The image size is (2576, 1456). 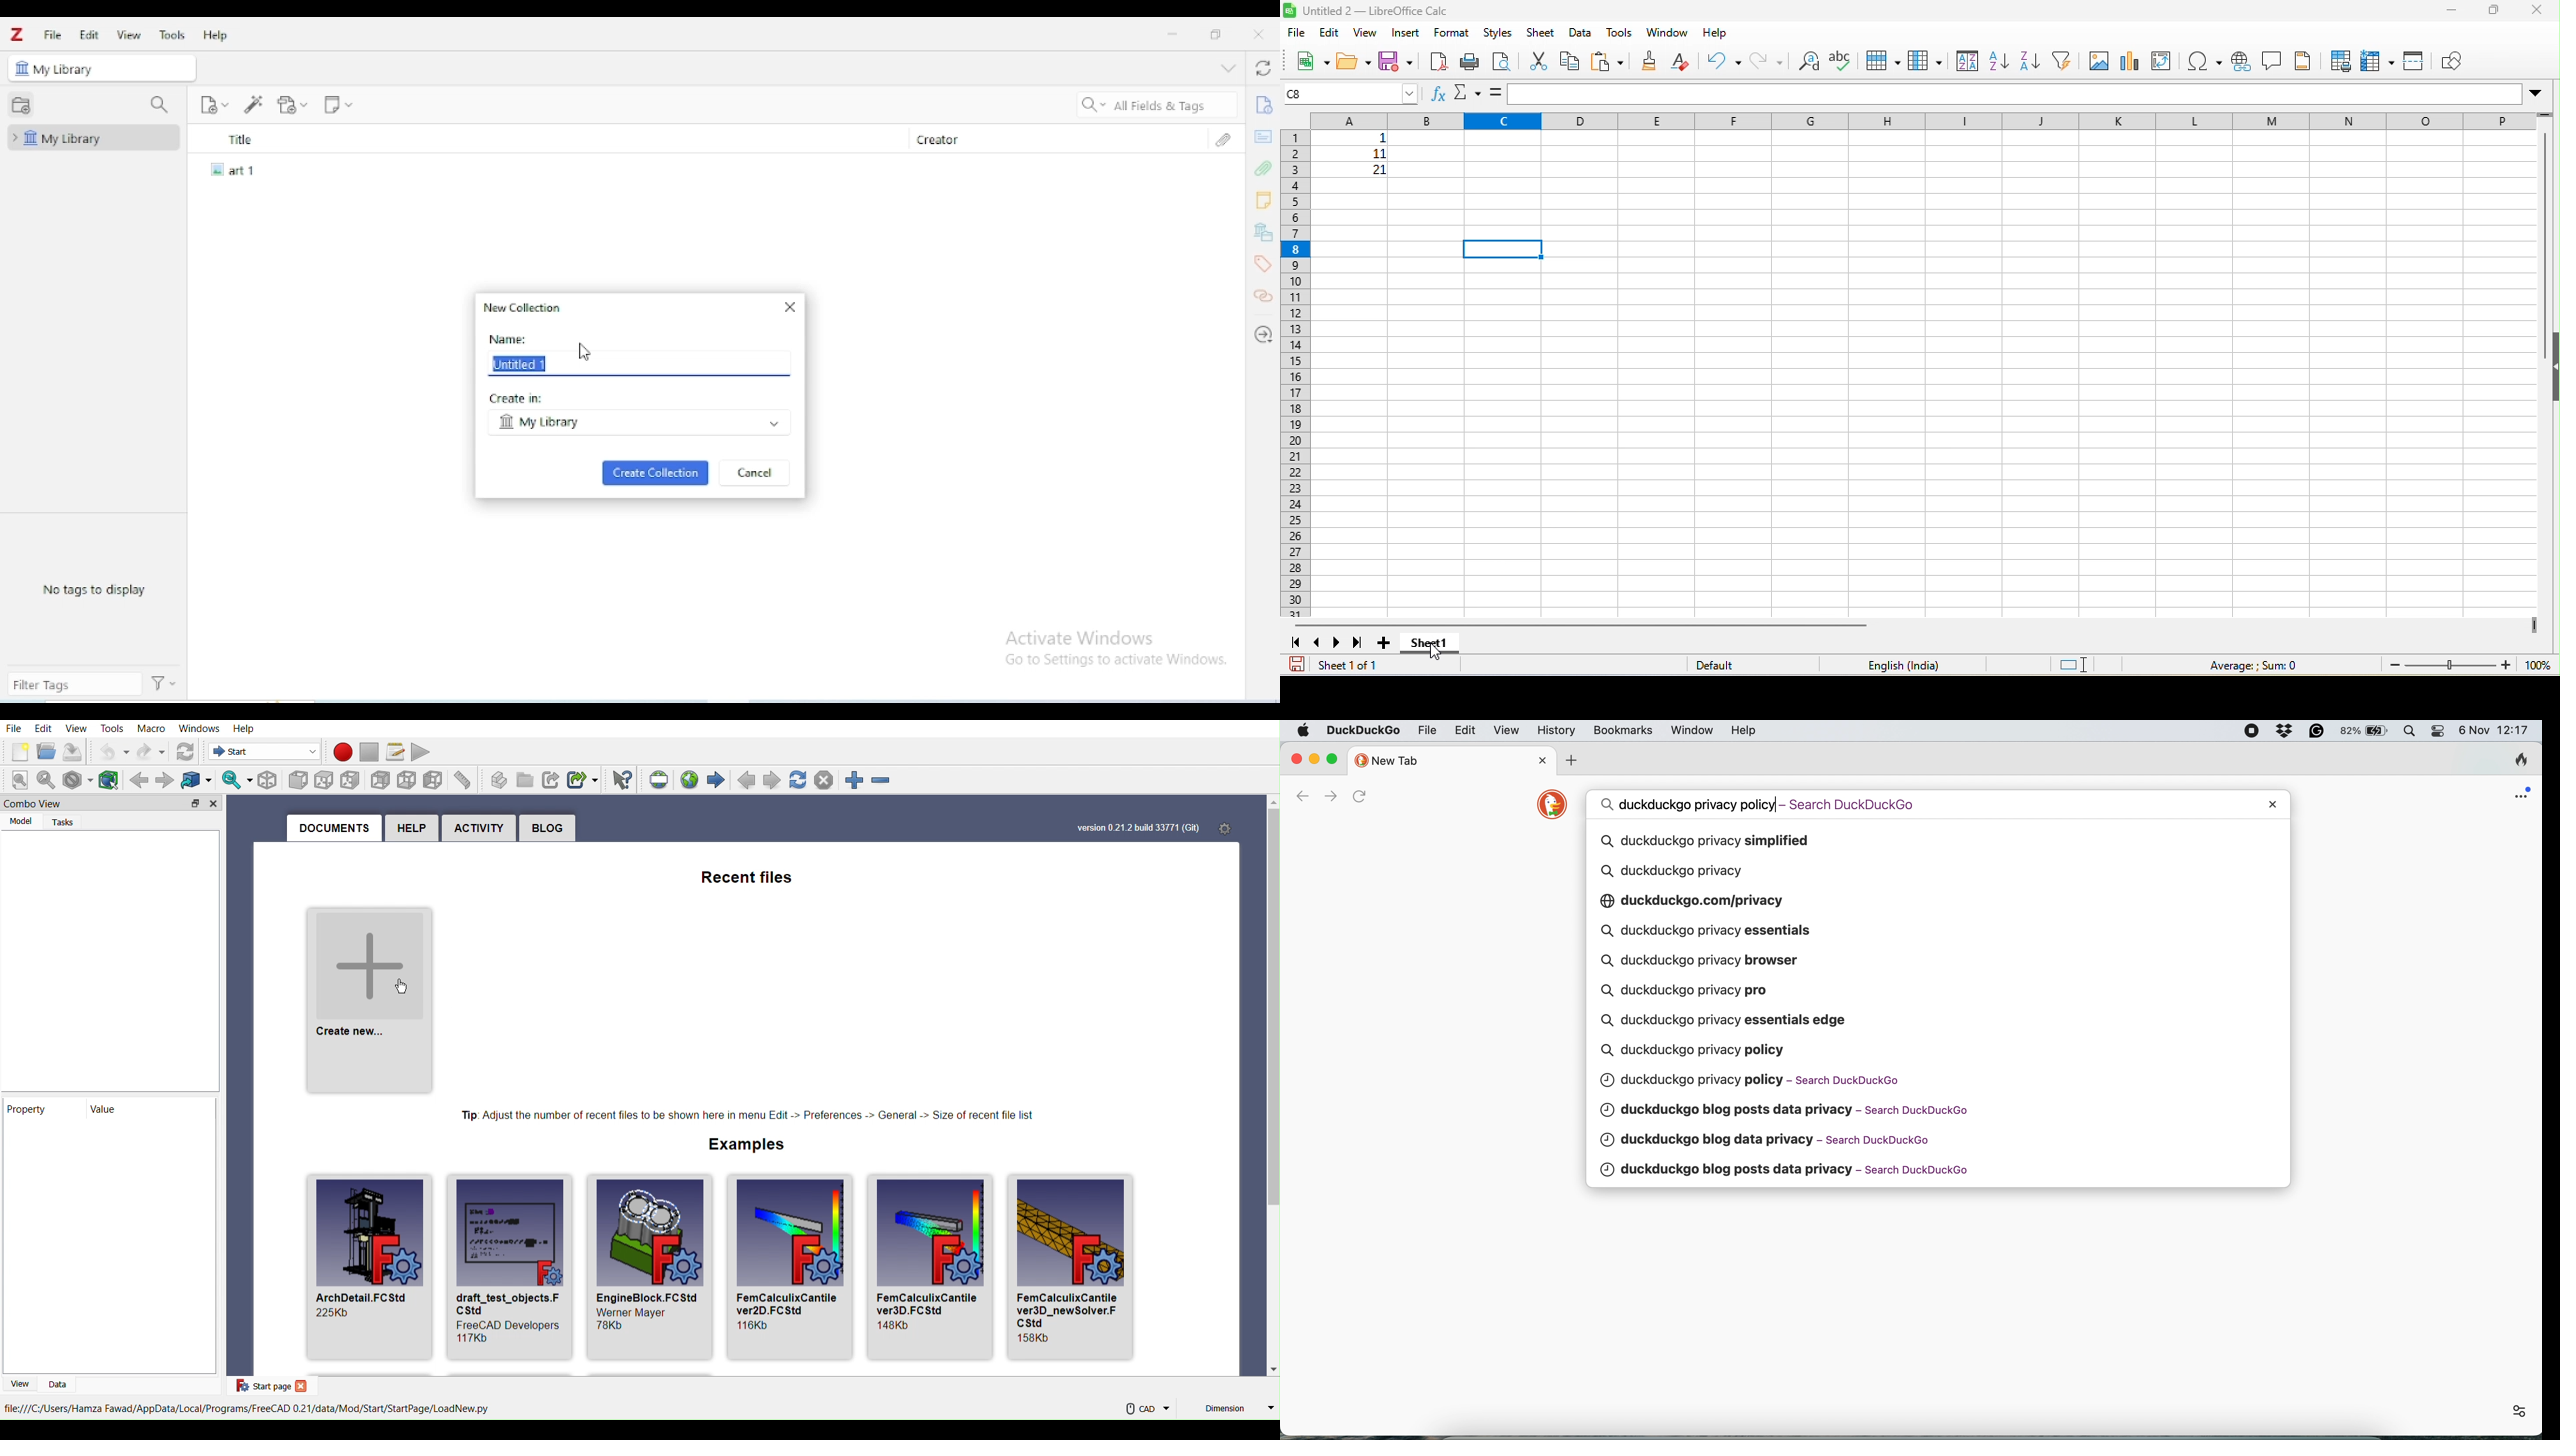 I want to click on filter collections, so click(x=160, y=104).